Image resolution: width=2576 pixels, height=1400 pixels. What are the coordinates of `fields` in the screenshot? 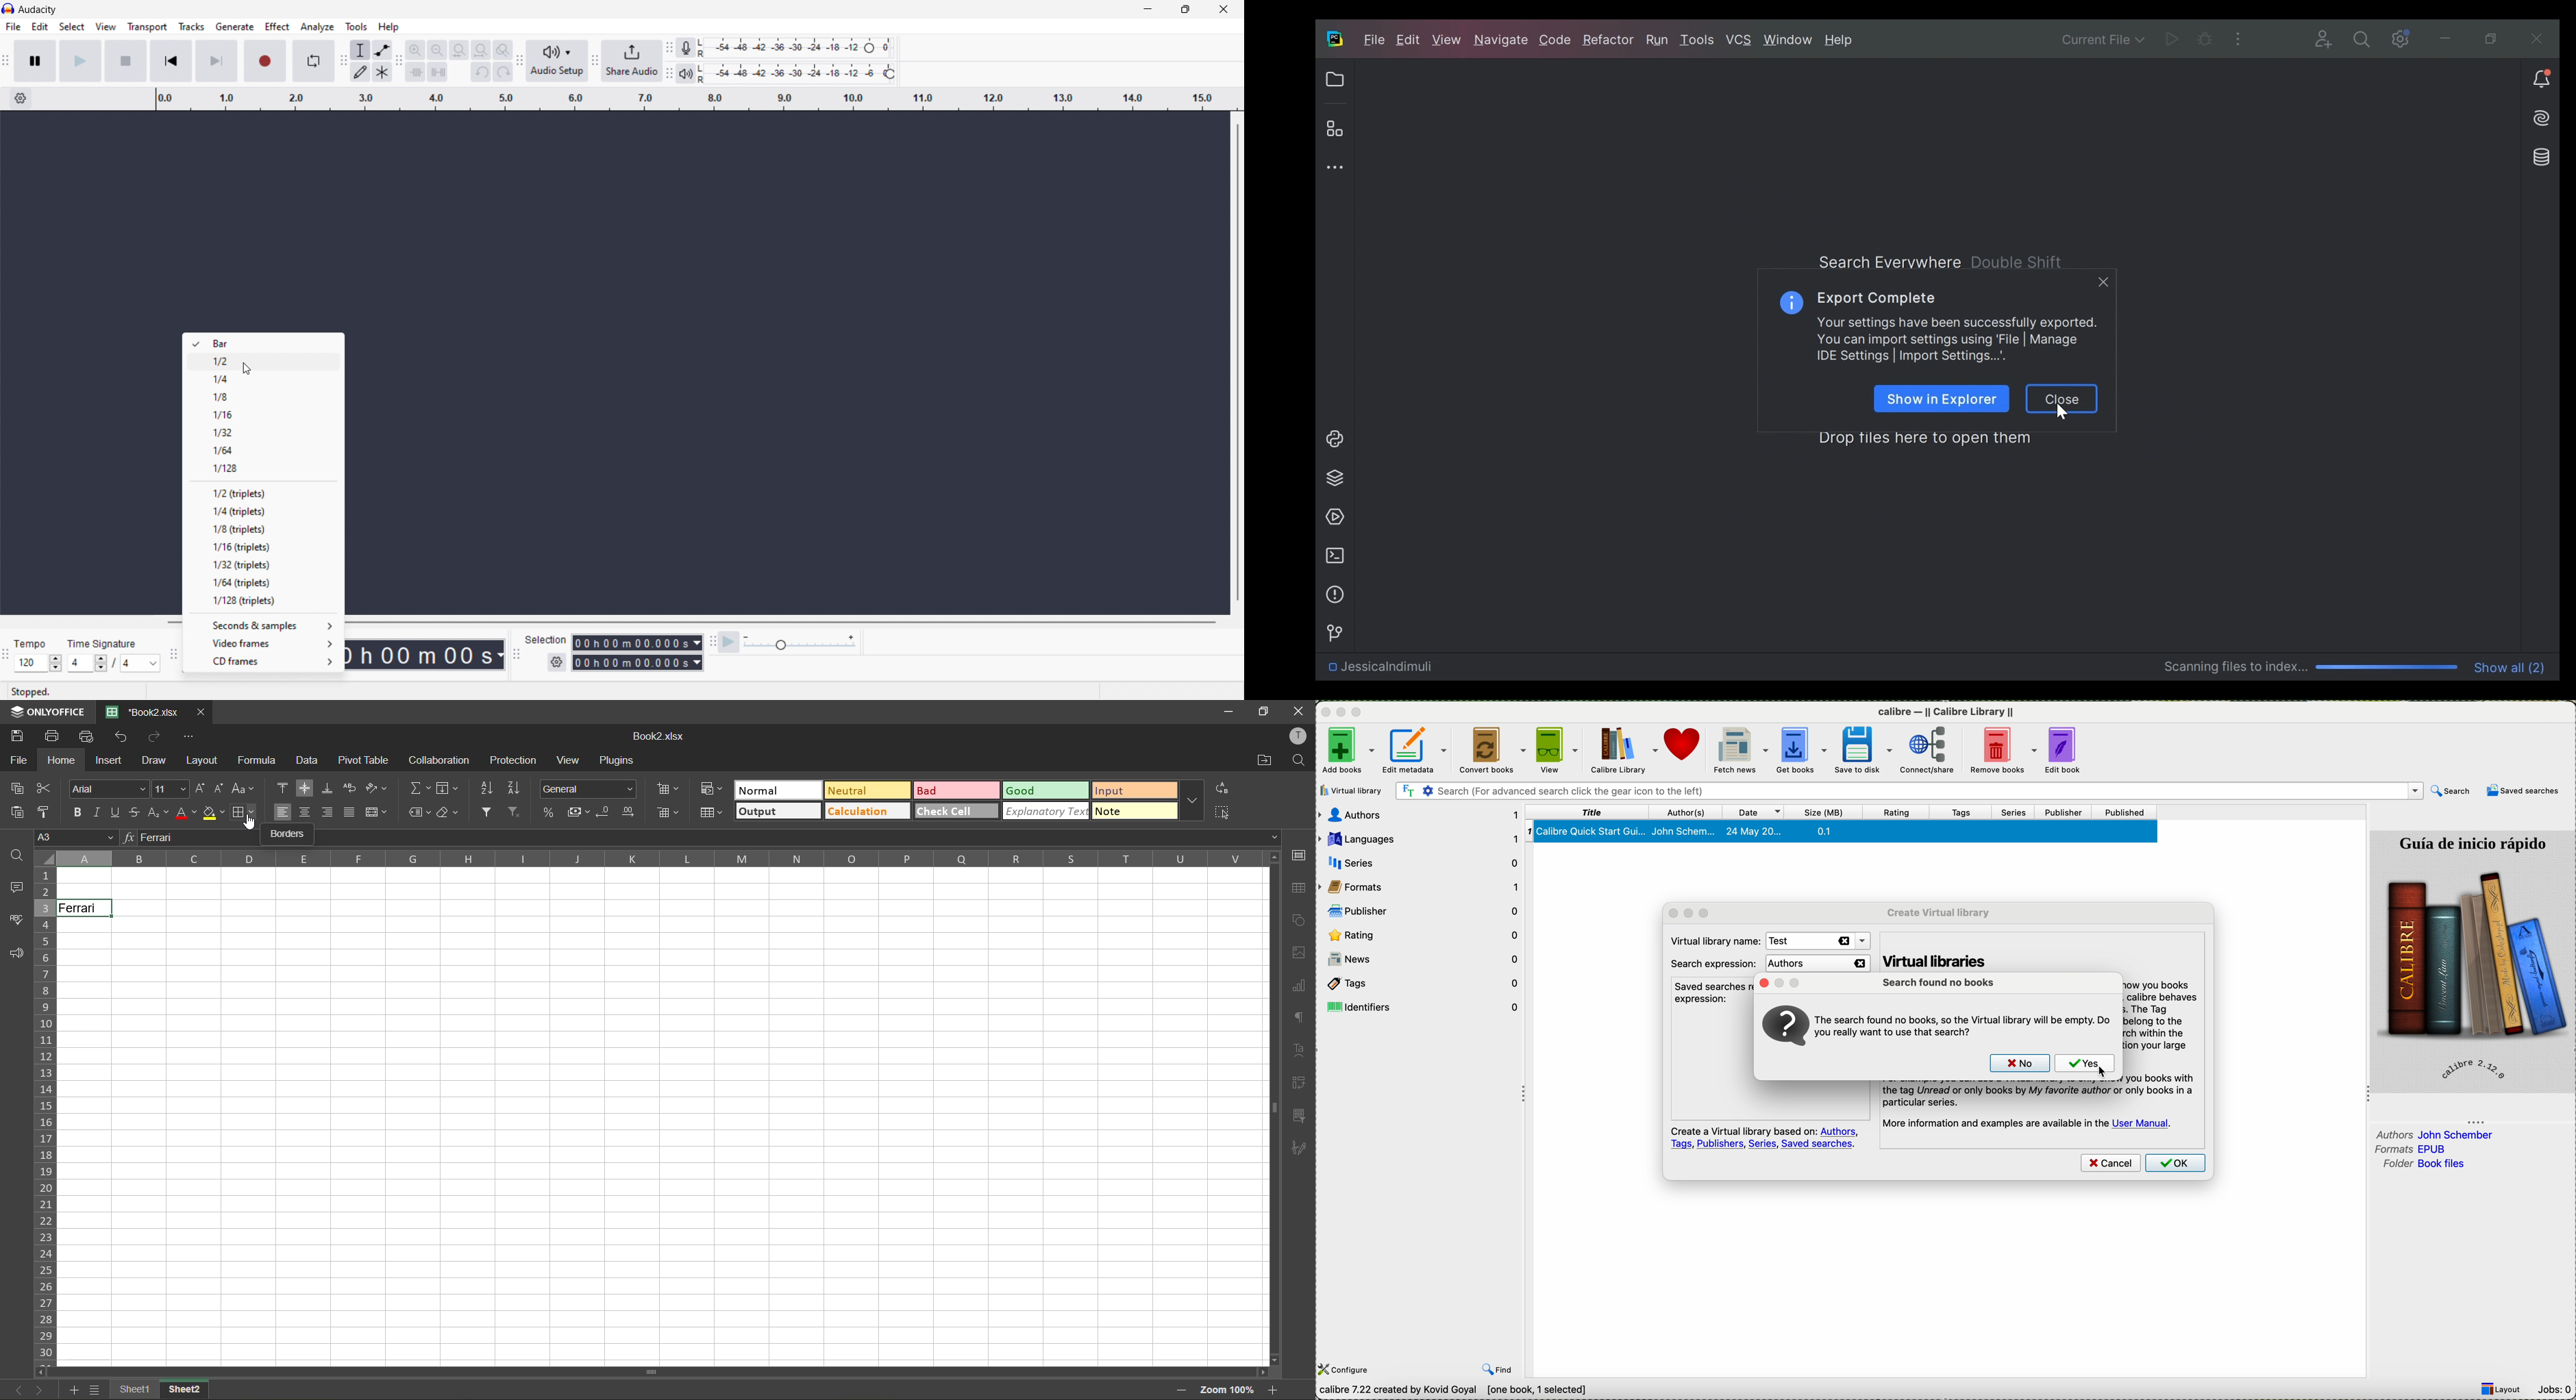 It's located at (448, 788).